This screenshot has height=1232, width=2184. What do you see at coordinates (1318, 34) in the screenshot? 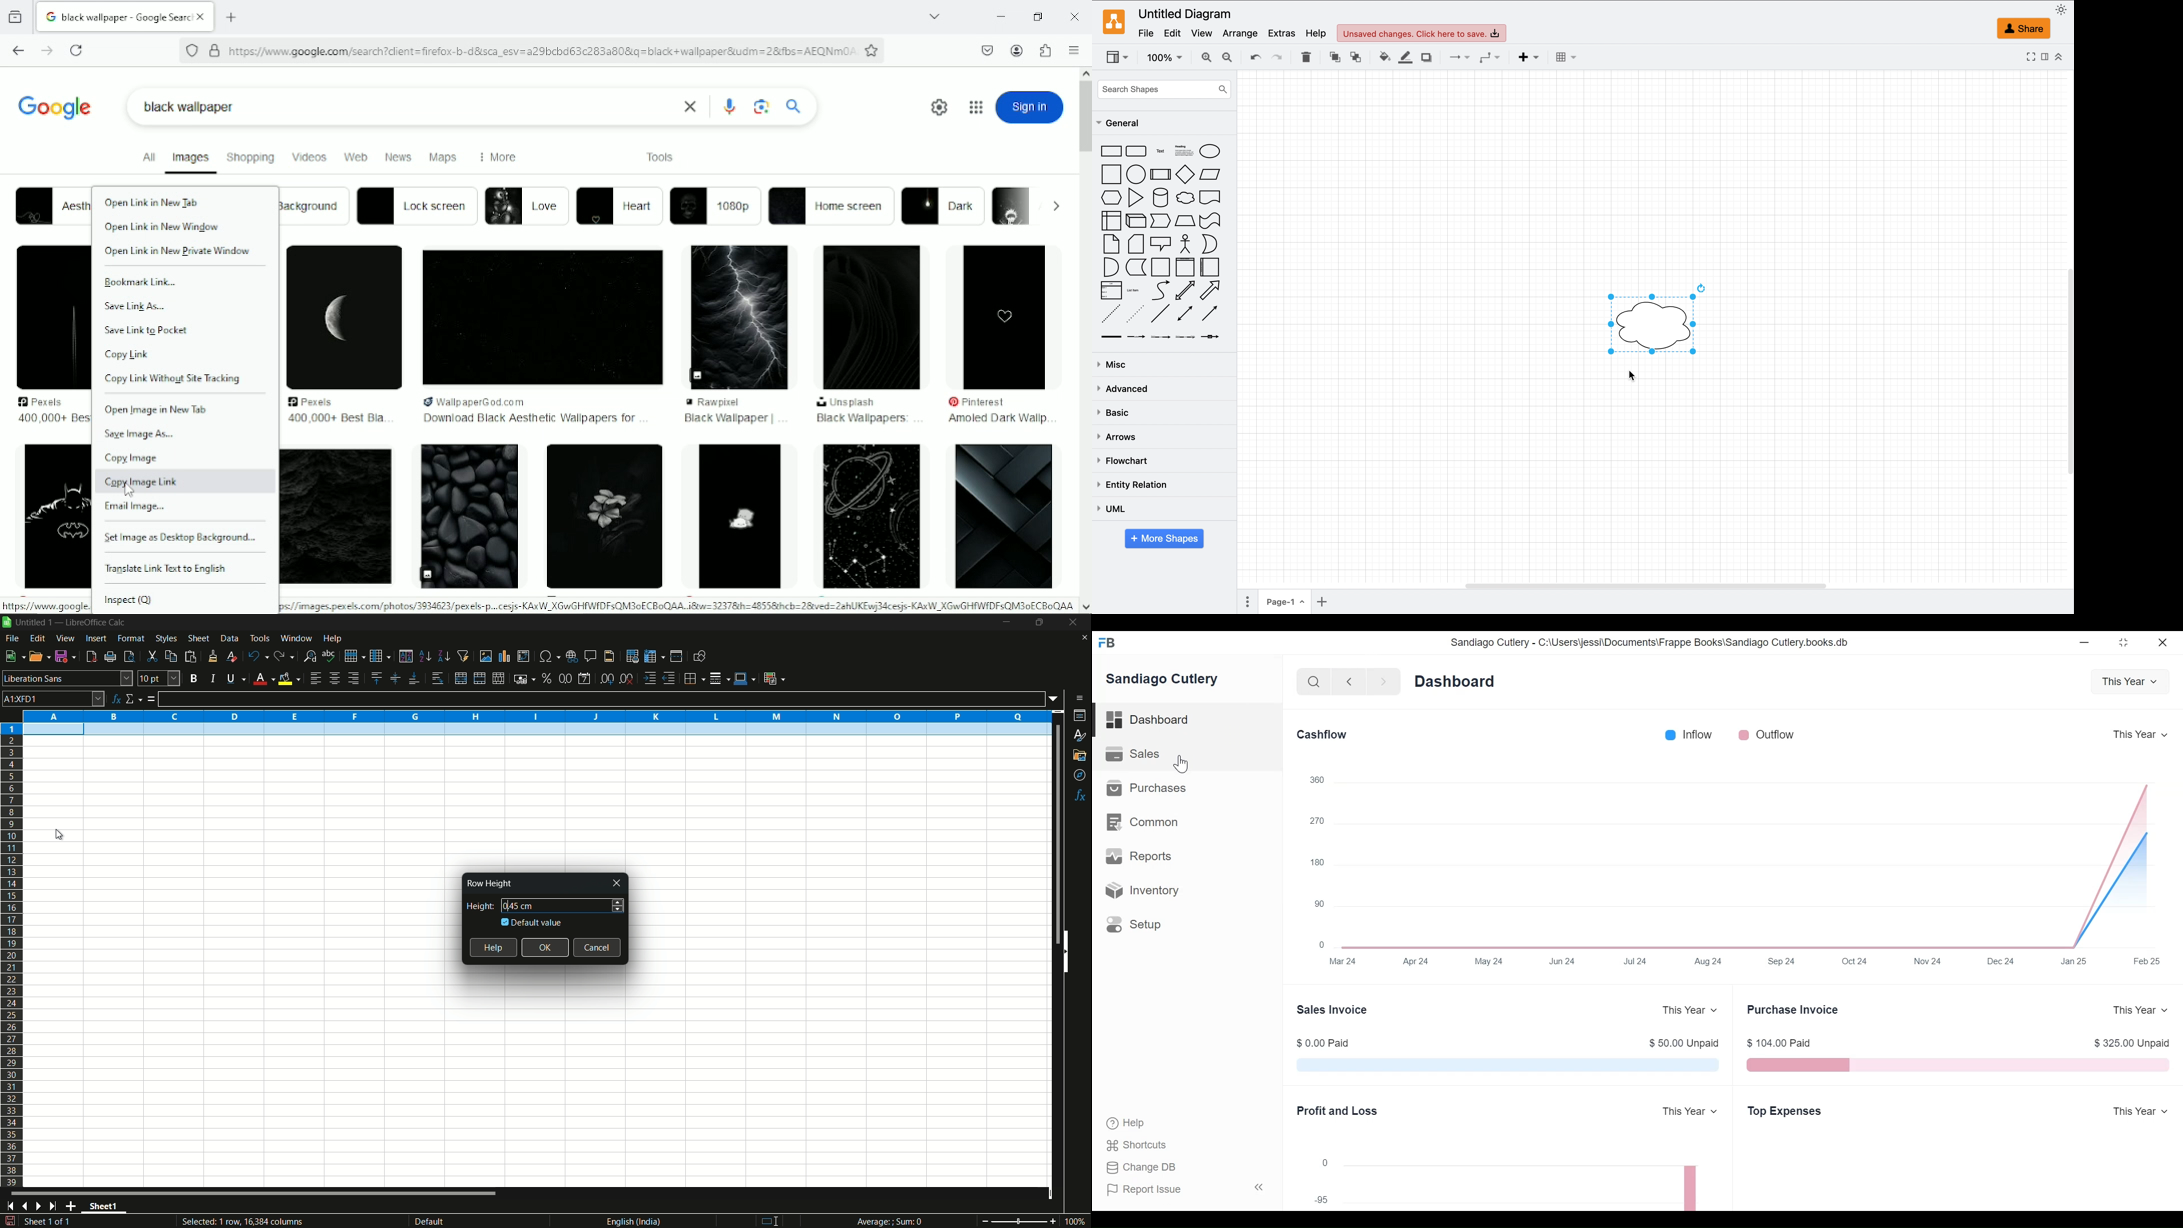
I see `help` at bounding box center [1318, 34].